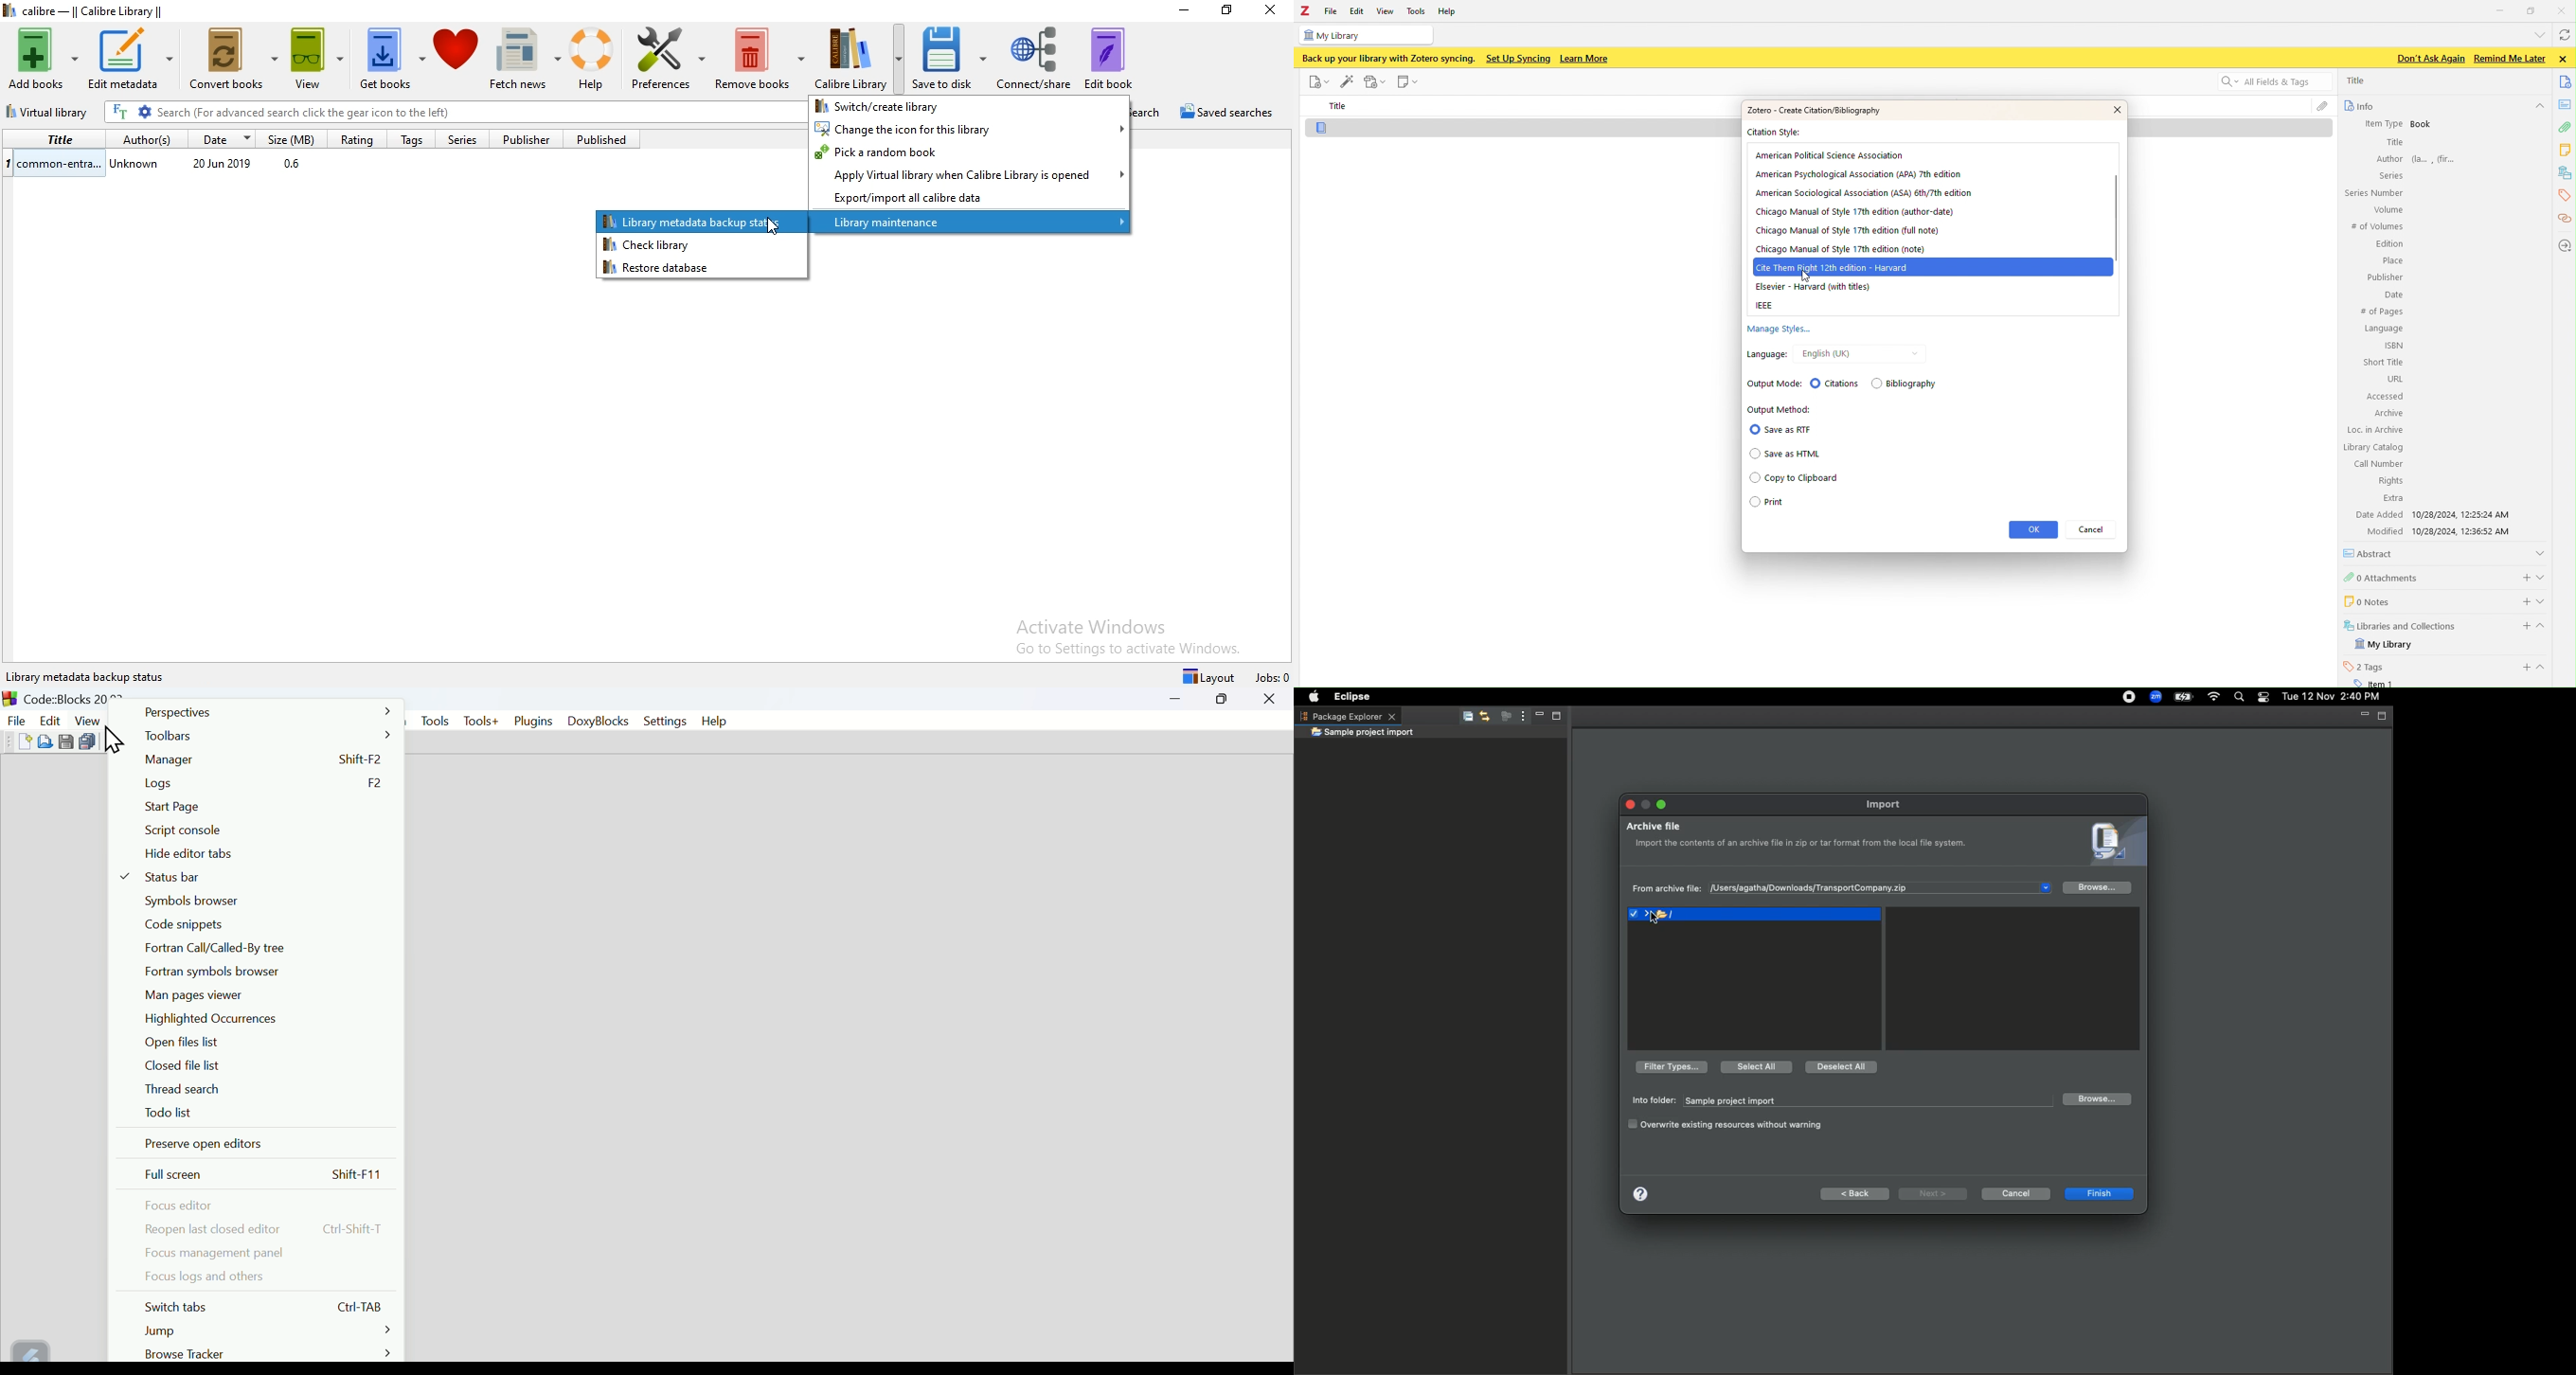 The width and height of the screenshot is (2576, 1400). I want to click on Status bar, so click(183, 876).